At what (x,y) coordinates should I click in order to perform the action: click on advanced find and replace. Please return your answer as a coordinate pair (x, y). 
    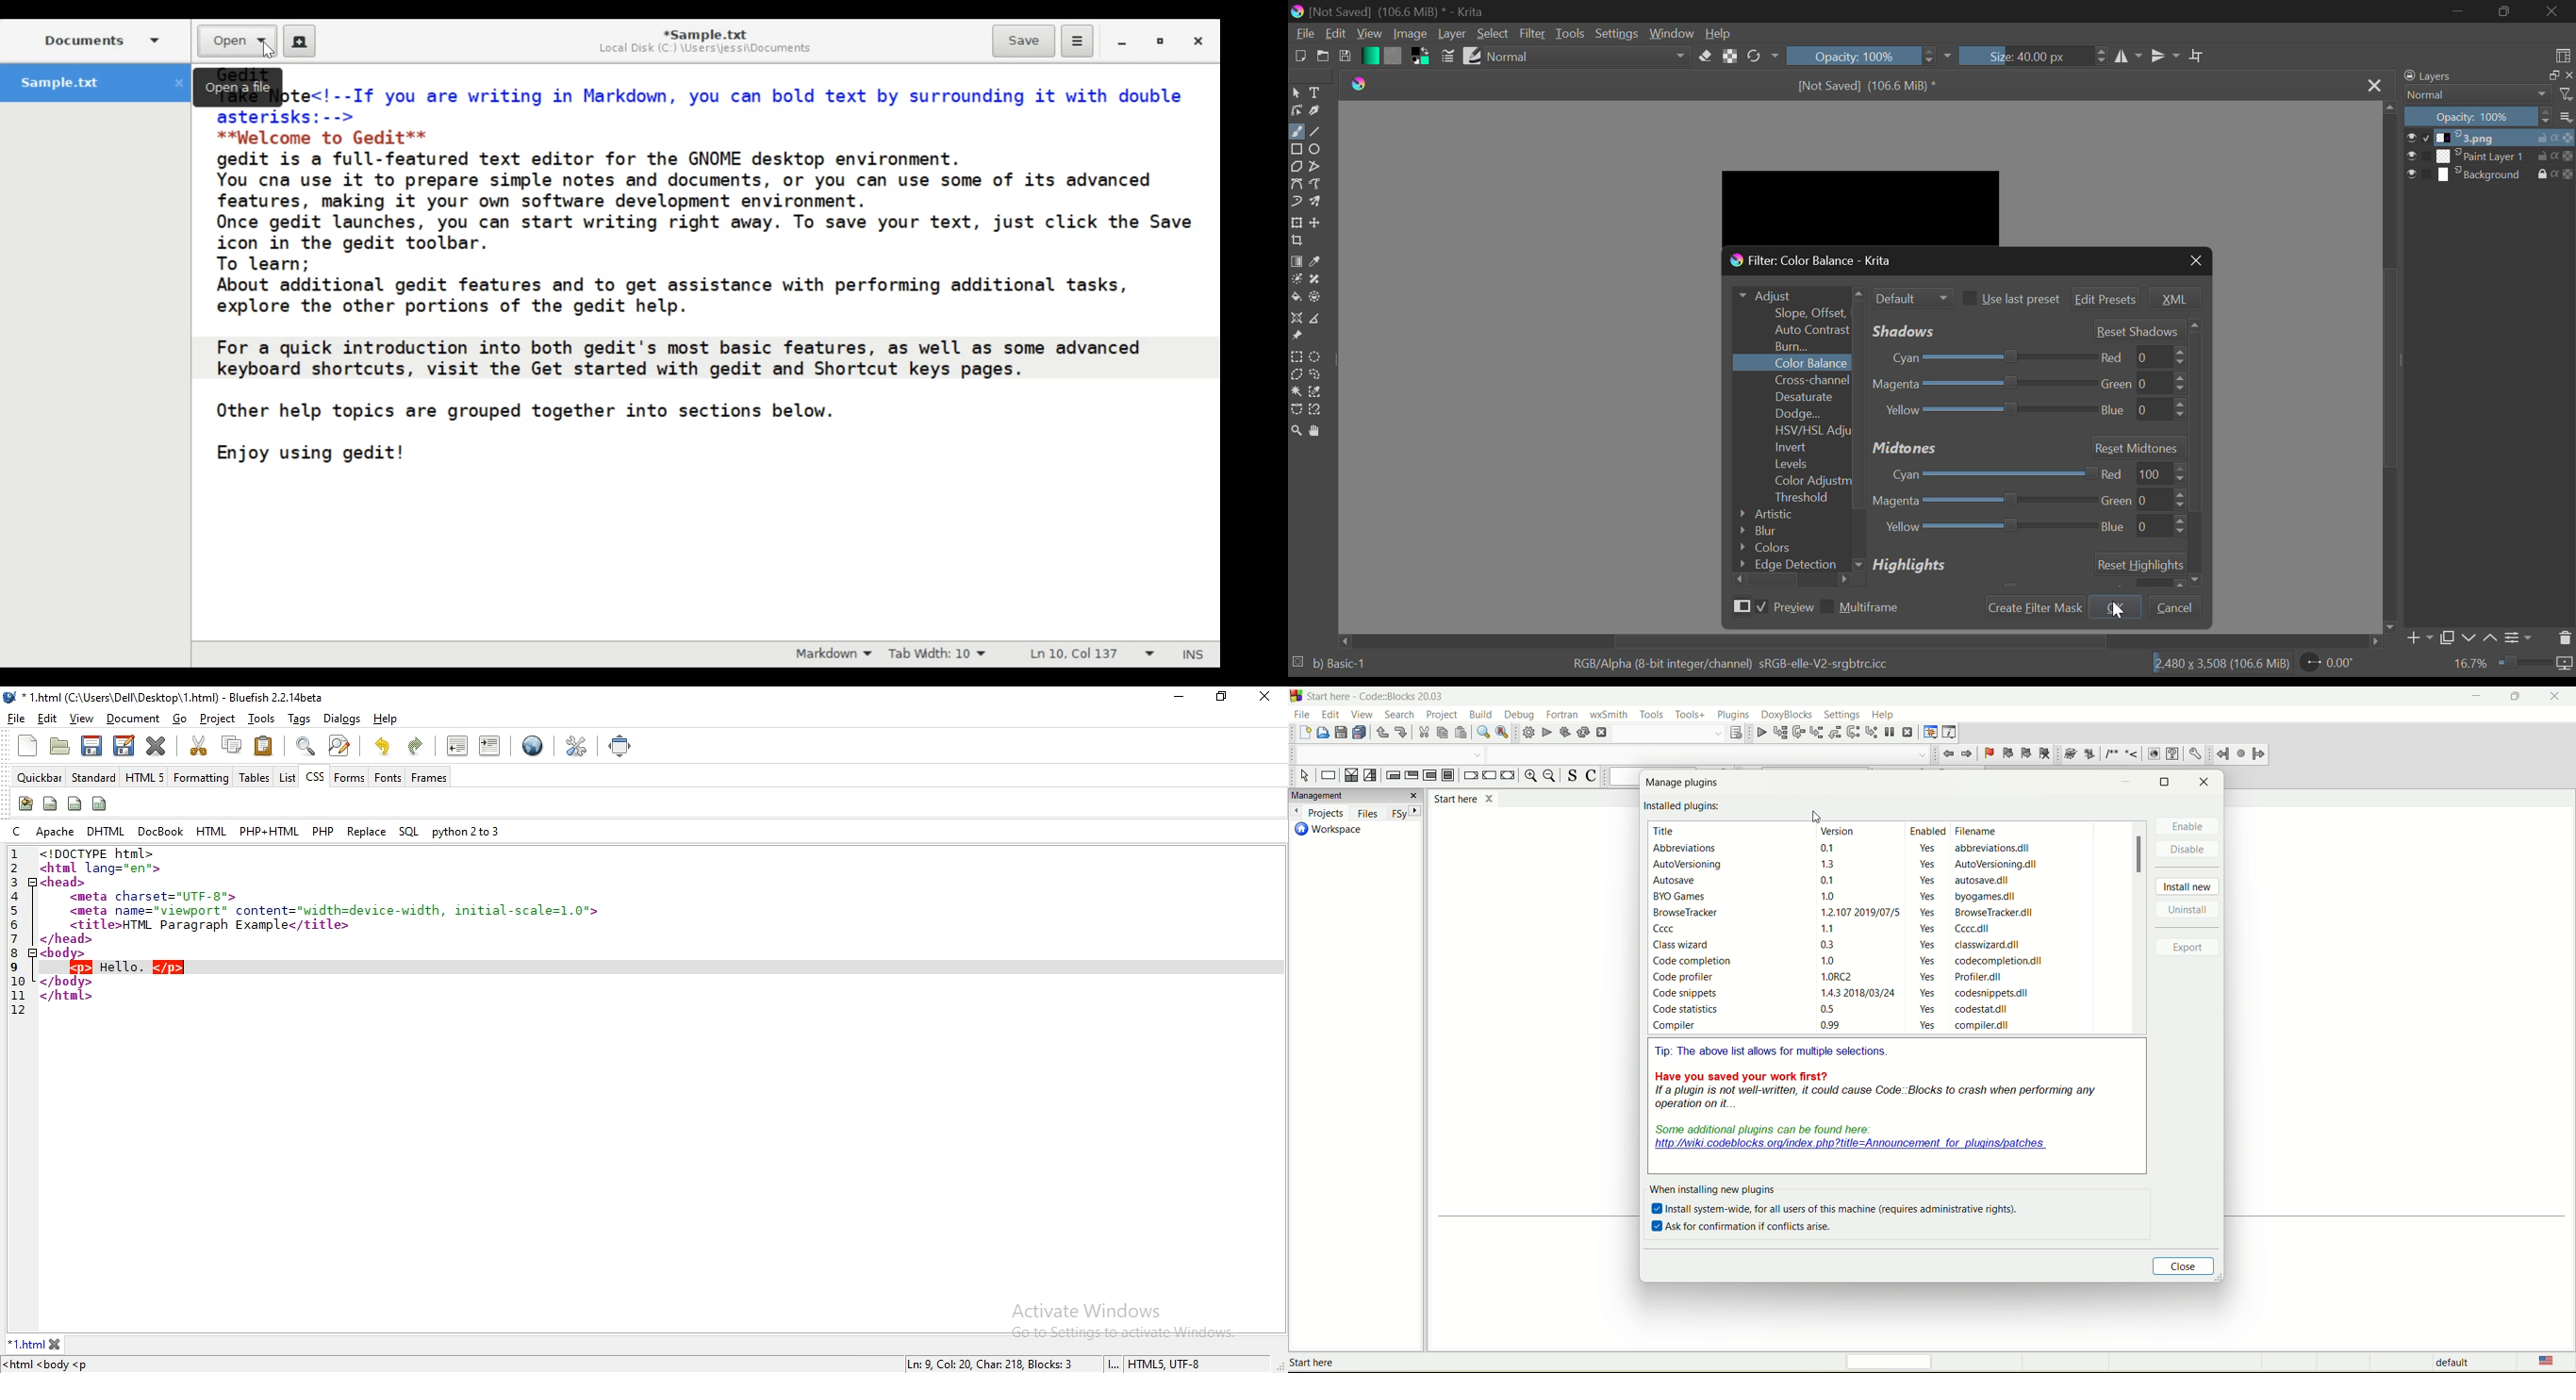
    Looking at the image, I should click on (341, 746).